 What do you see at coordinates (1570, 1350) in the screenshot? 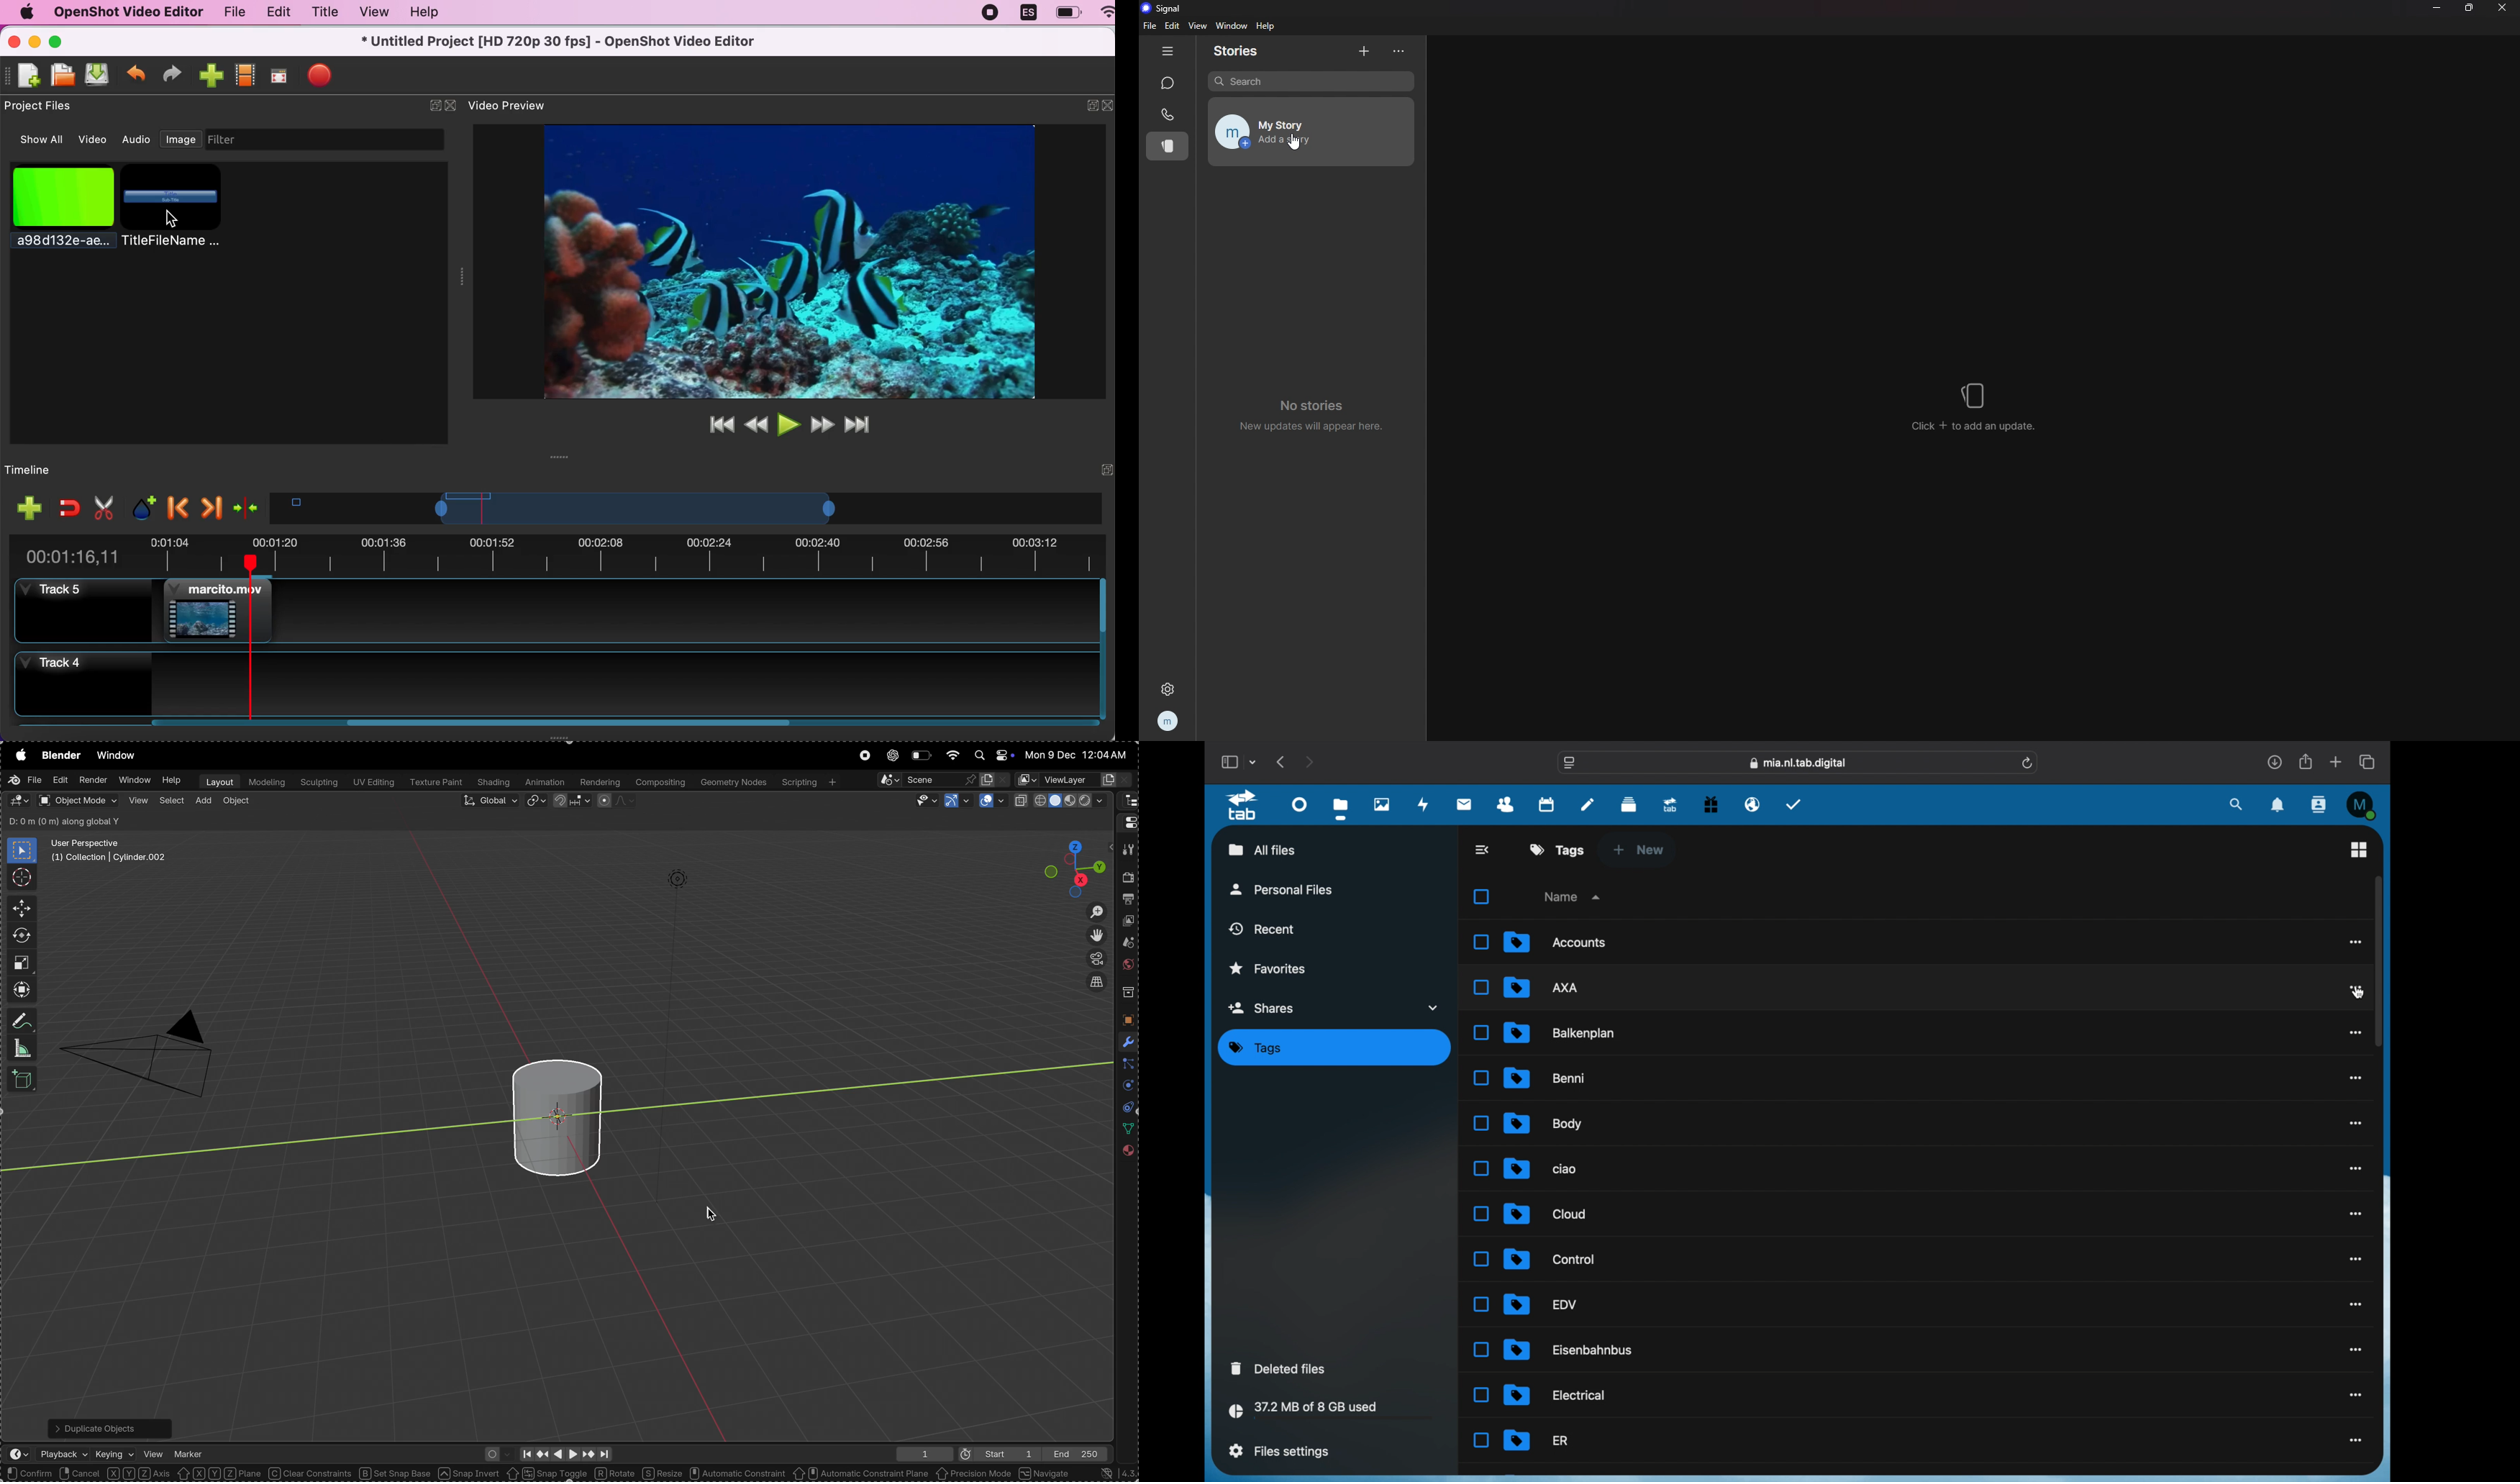
I see `file` at bounding box center [1570, 1350].